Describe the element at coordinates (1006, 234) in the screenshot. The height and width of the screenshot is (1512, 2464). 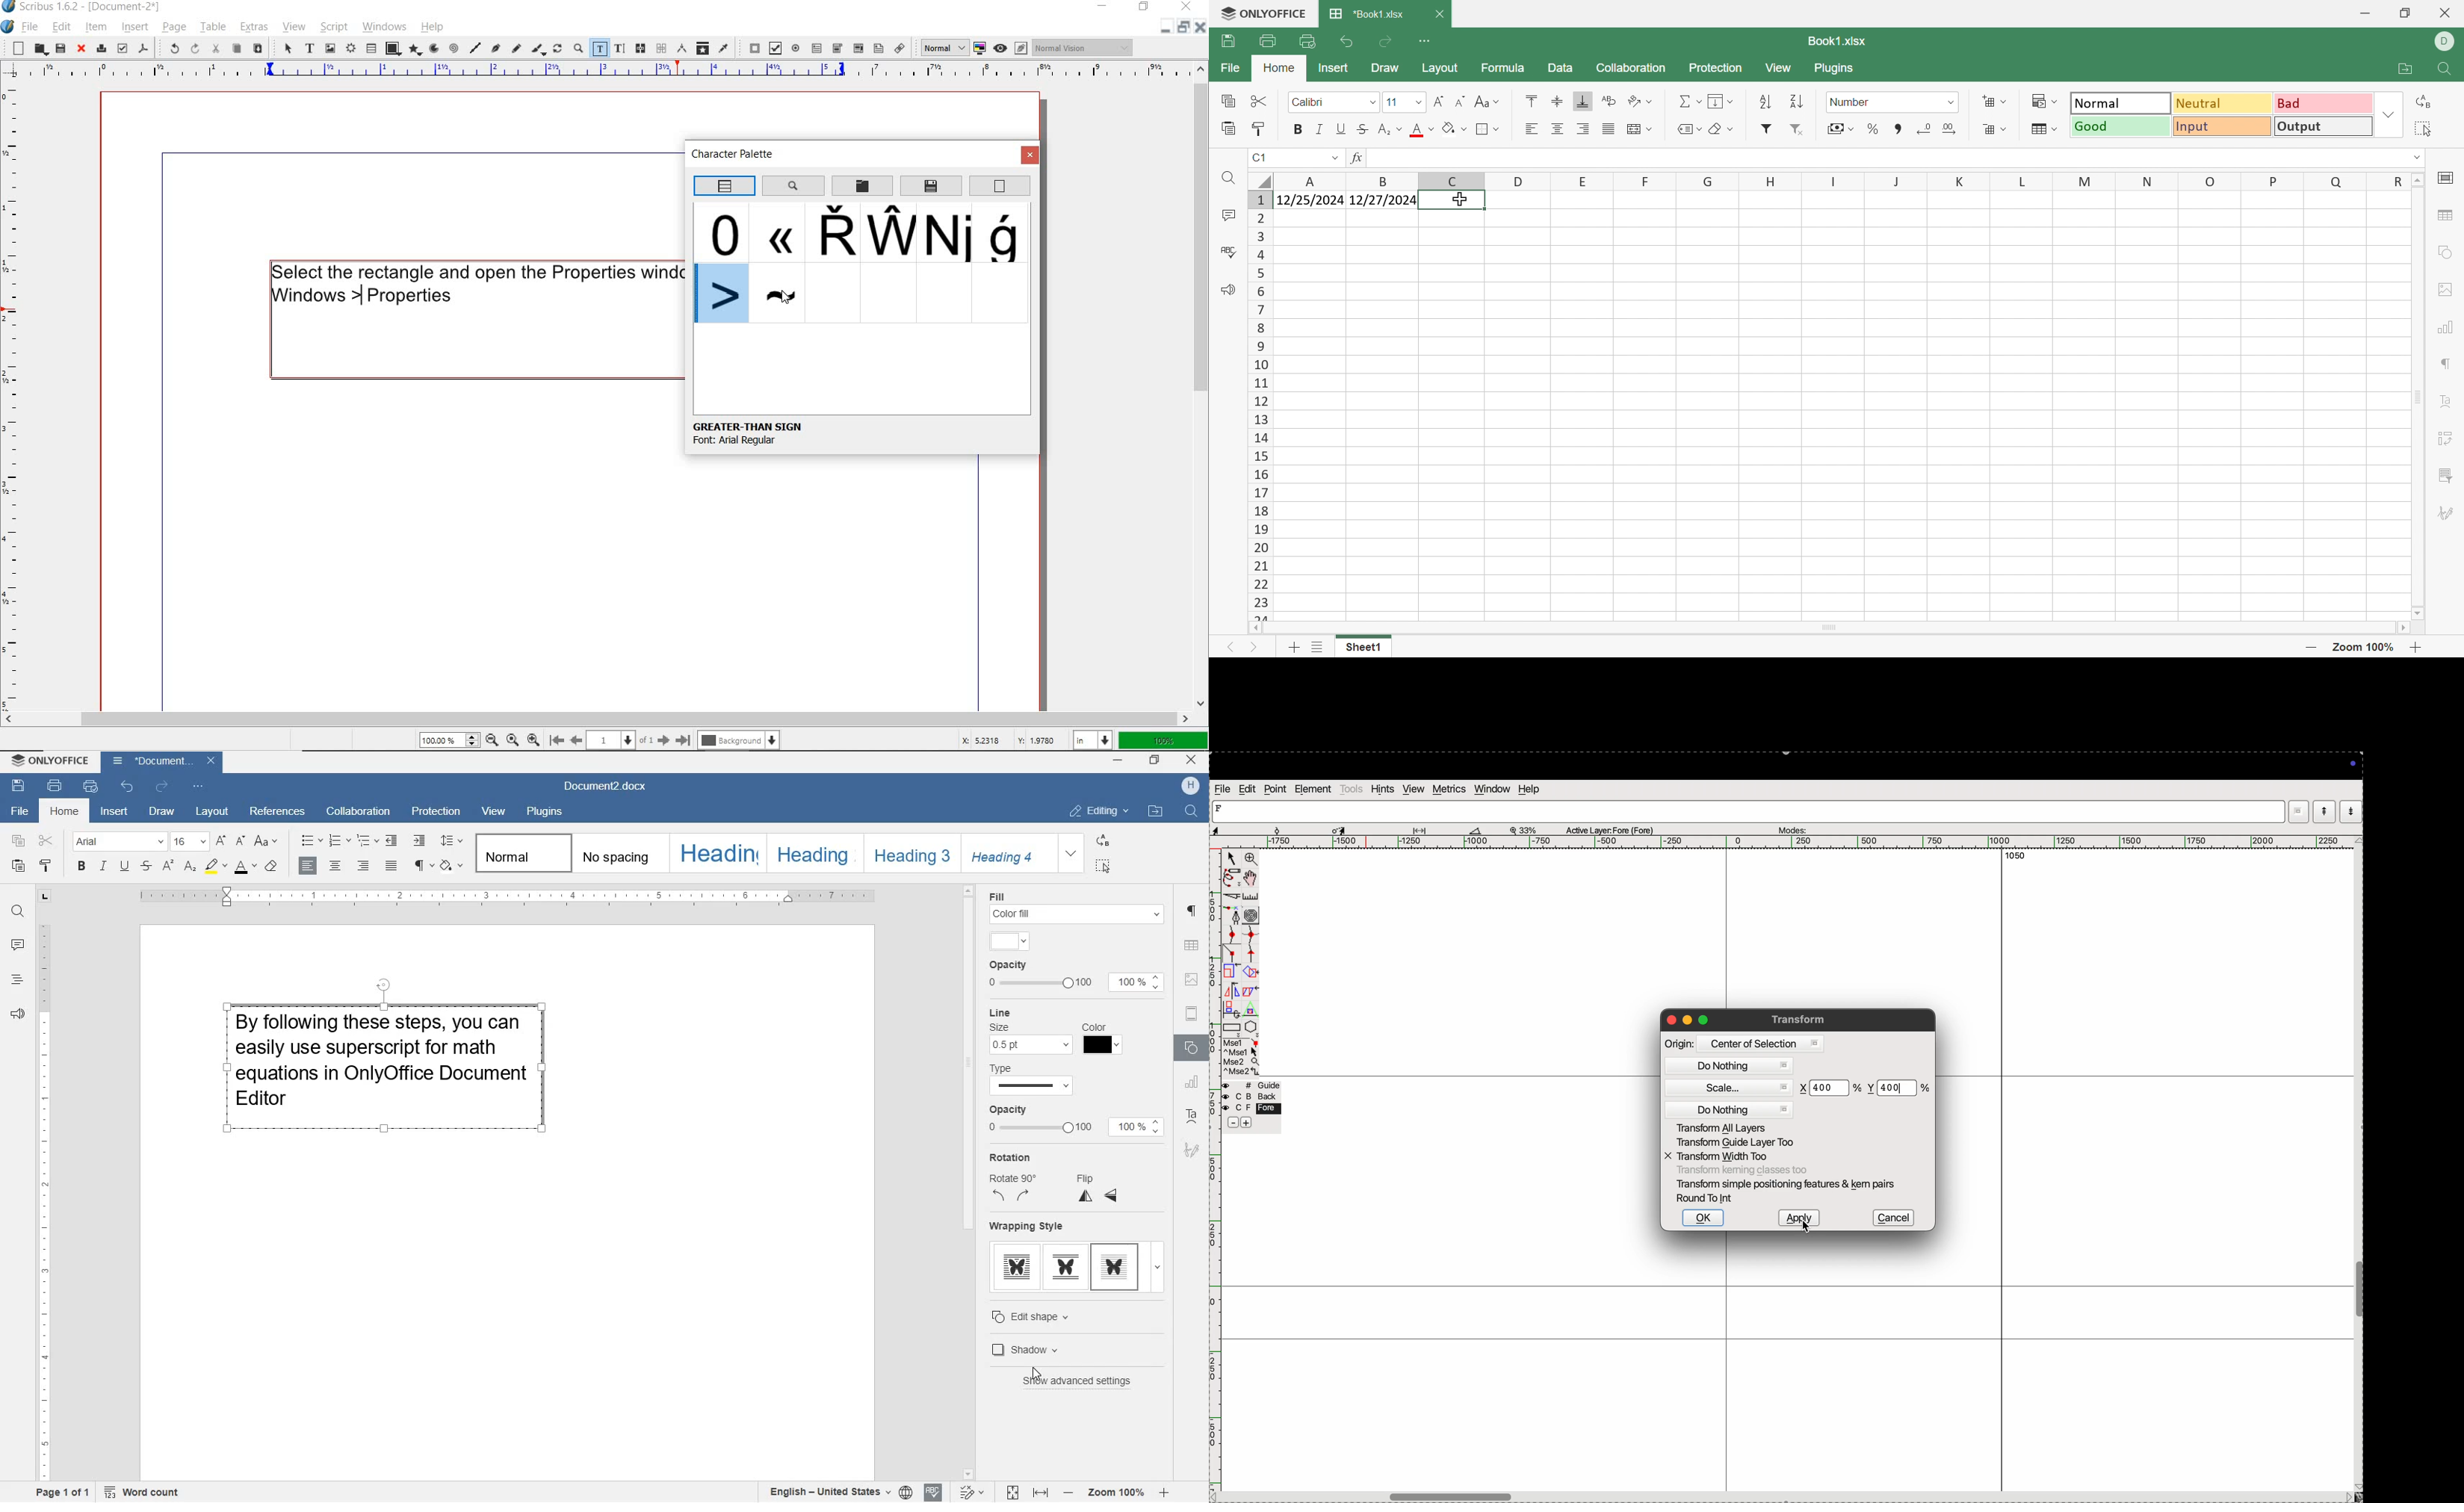
I see `glyphs` at that location.